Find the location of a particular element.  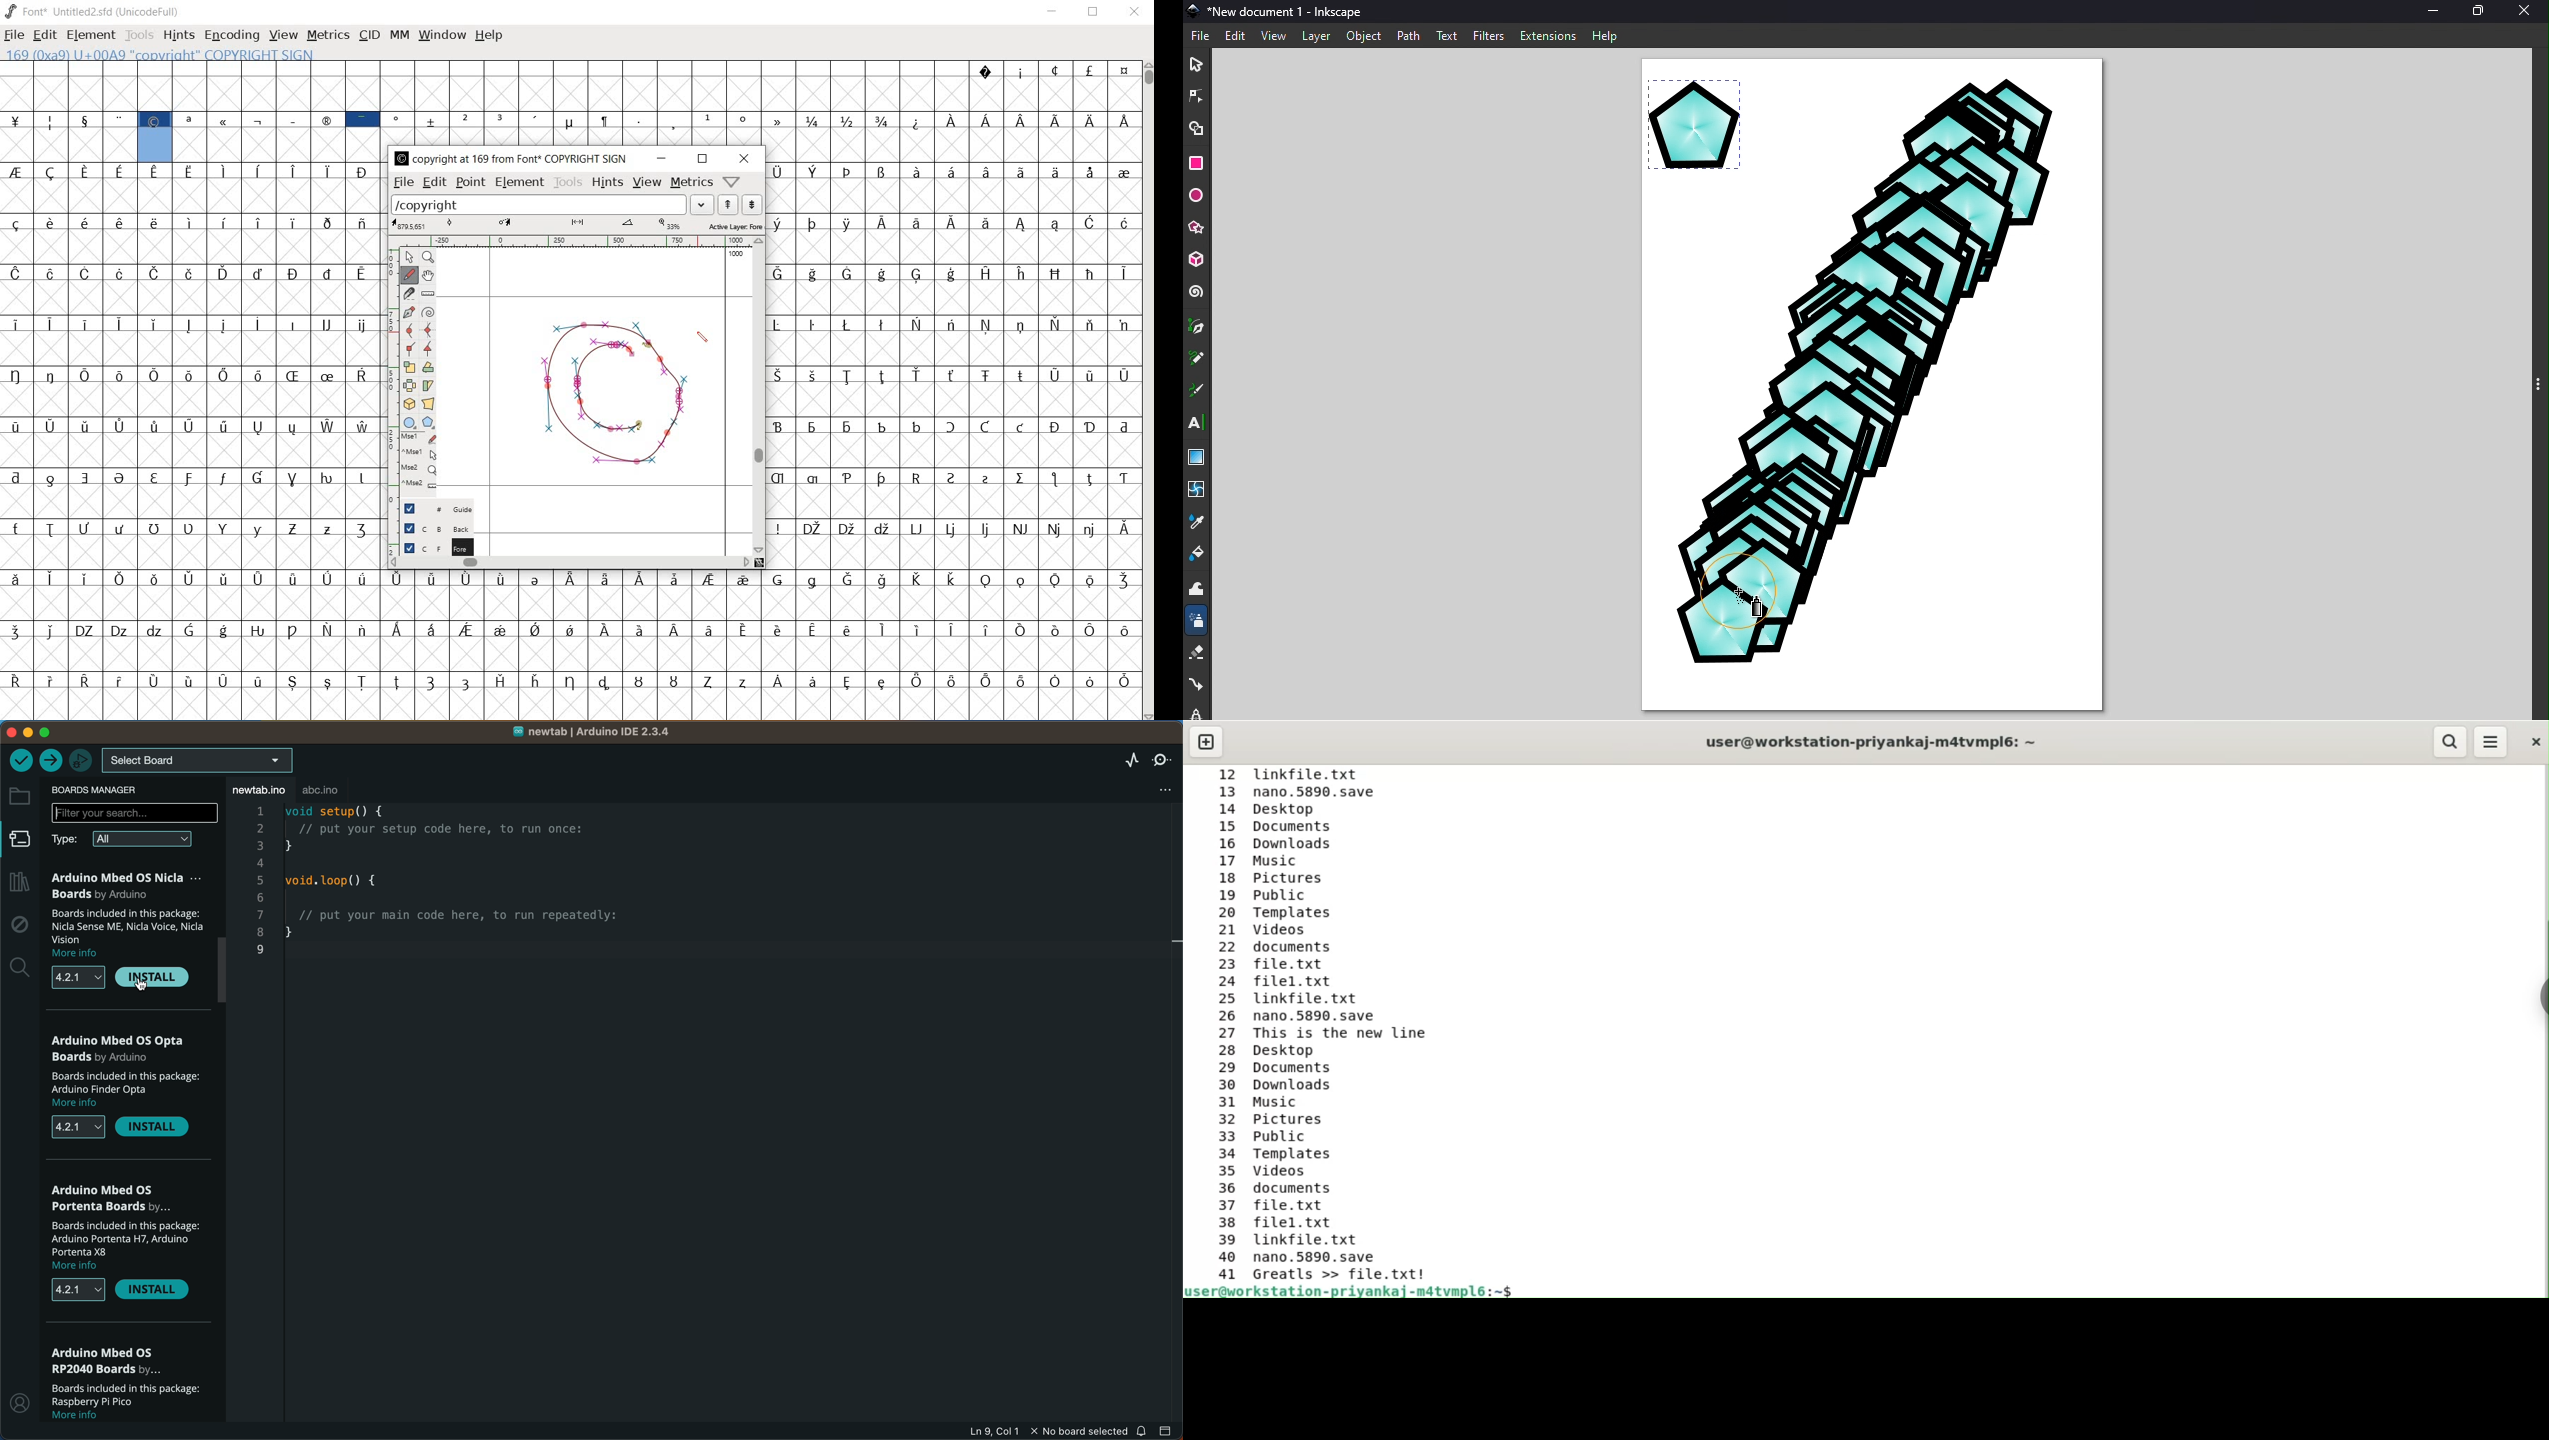

close is located at coordinates (748, 158).